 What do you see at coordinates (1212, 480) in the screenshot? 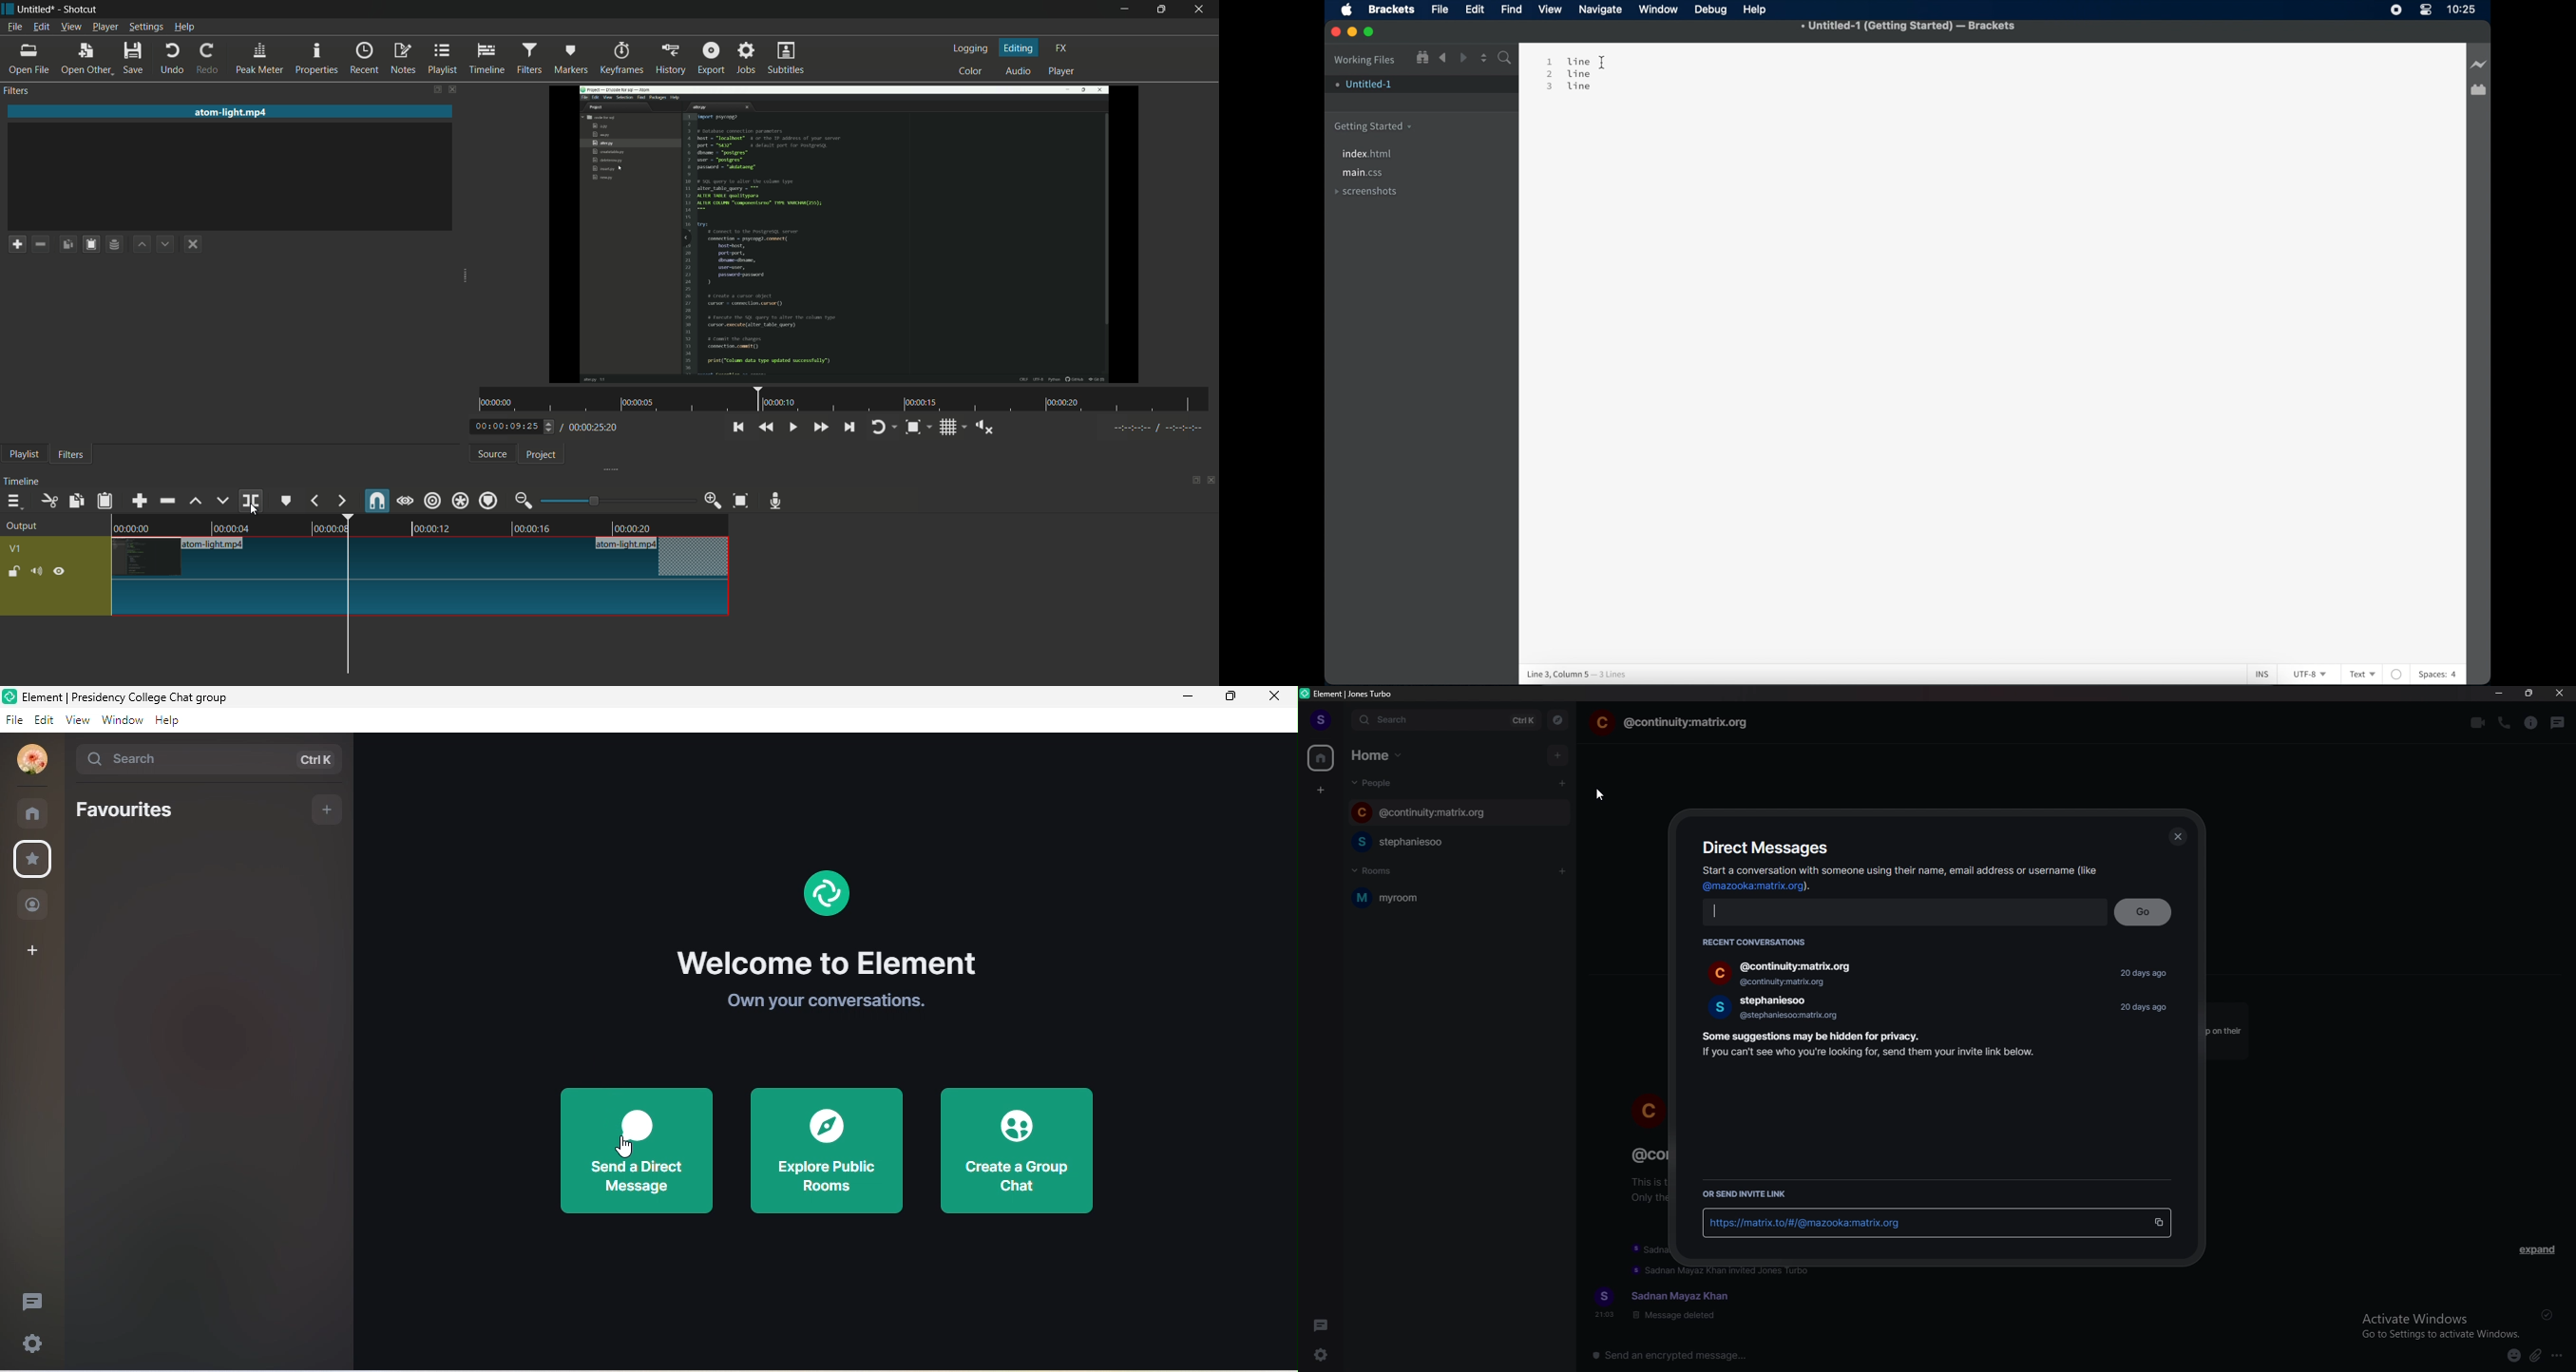
I see `close timeline` at bounding box center [1212, 480].